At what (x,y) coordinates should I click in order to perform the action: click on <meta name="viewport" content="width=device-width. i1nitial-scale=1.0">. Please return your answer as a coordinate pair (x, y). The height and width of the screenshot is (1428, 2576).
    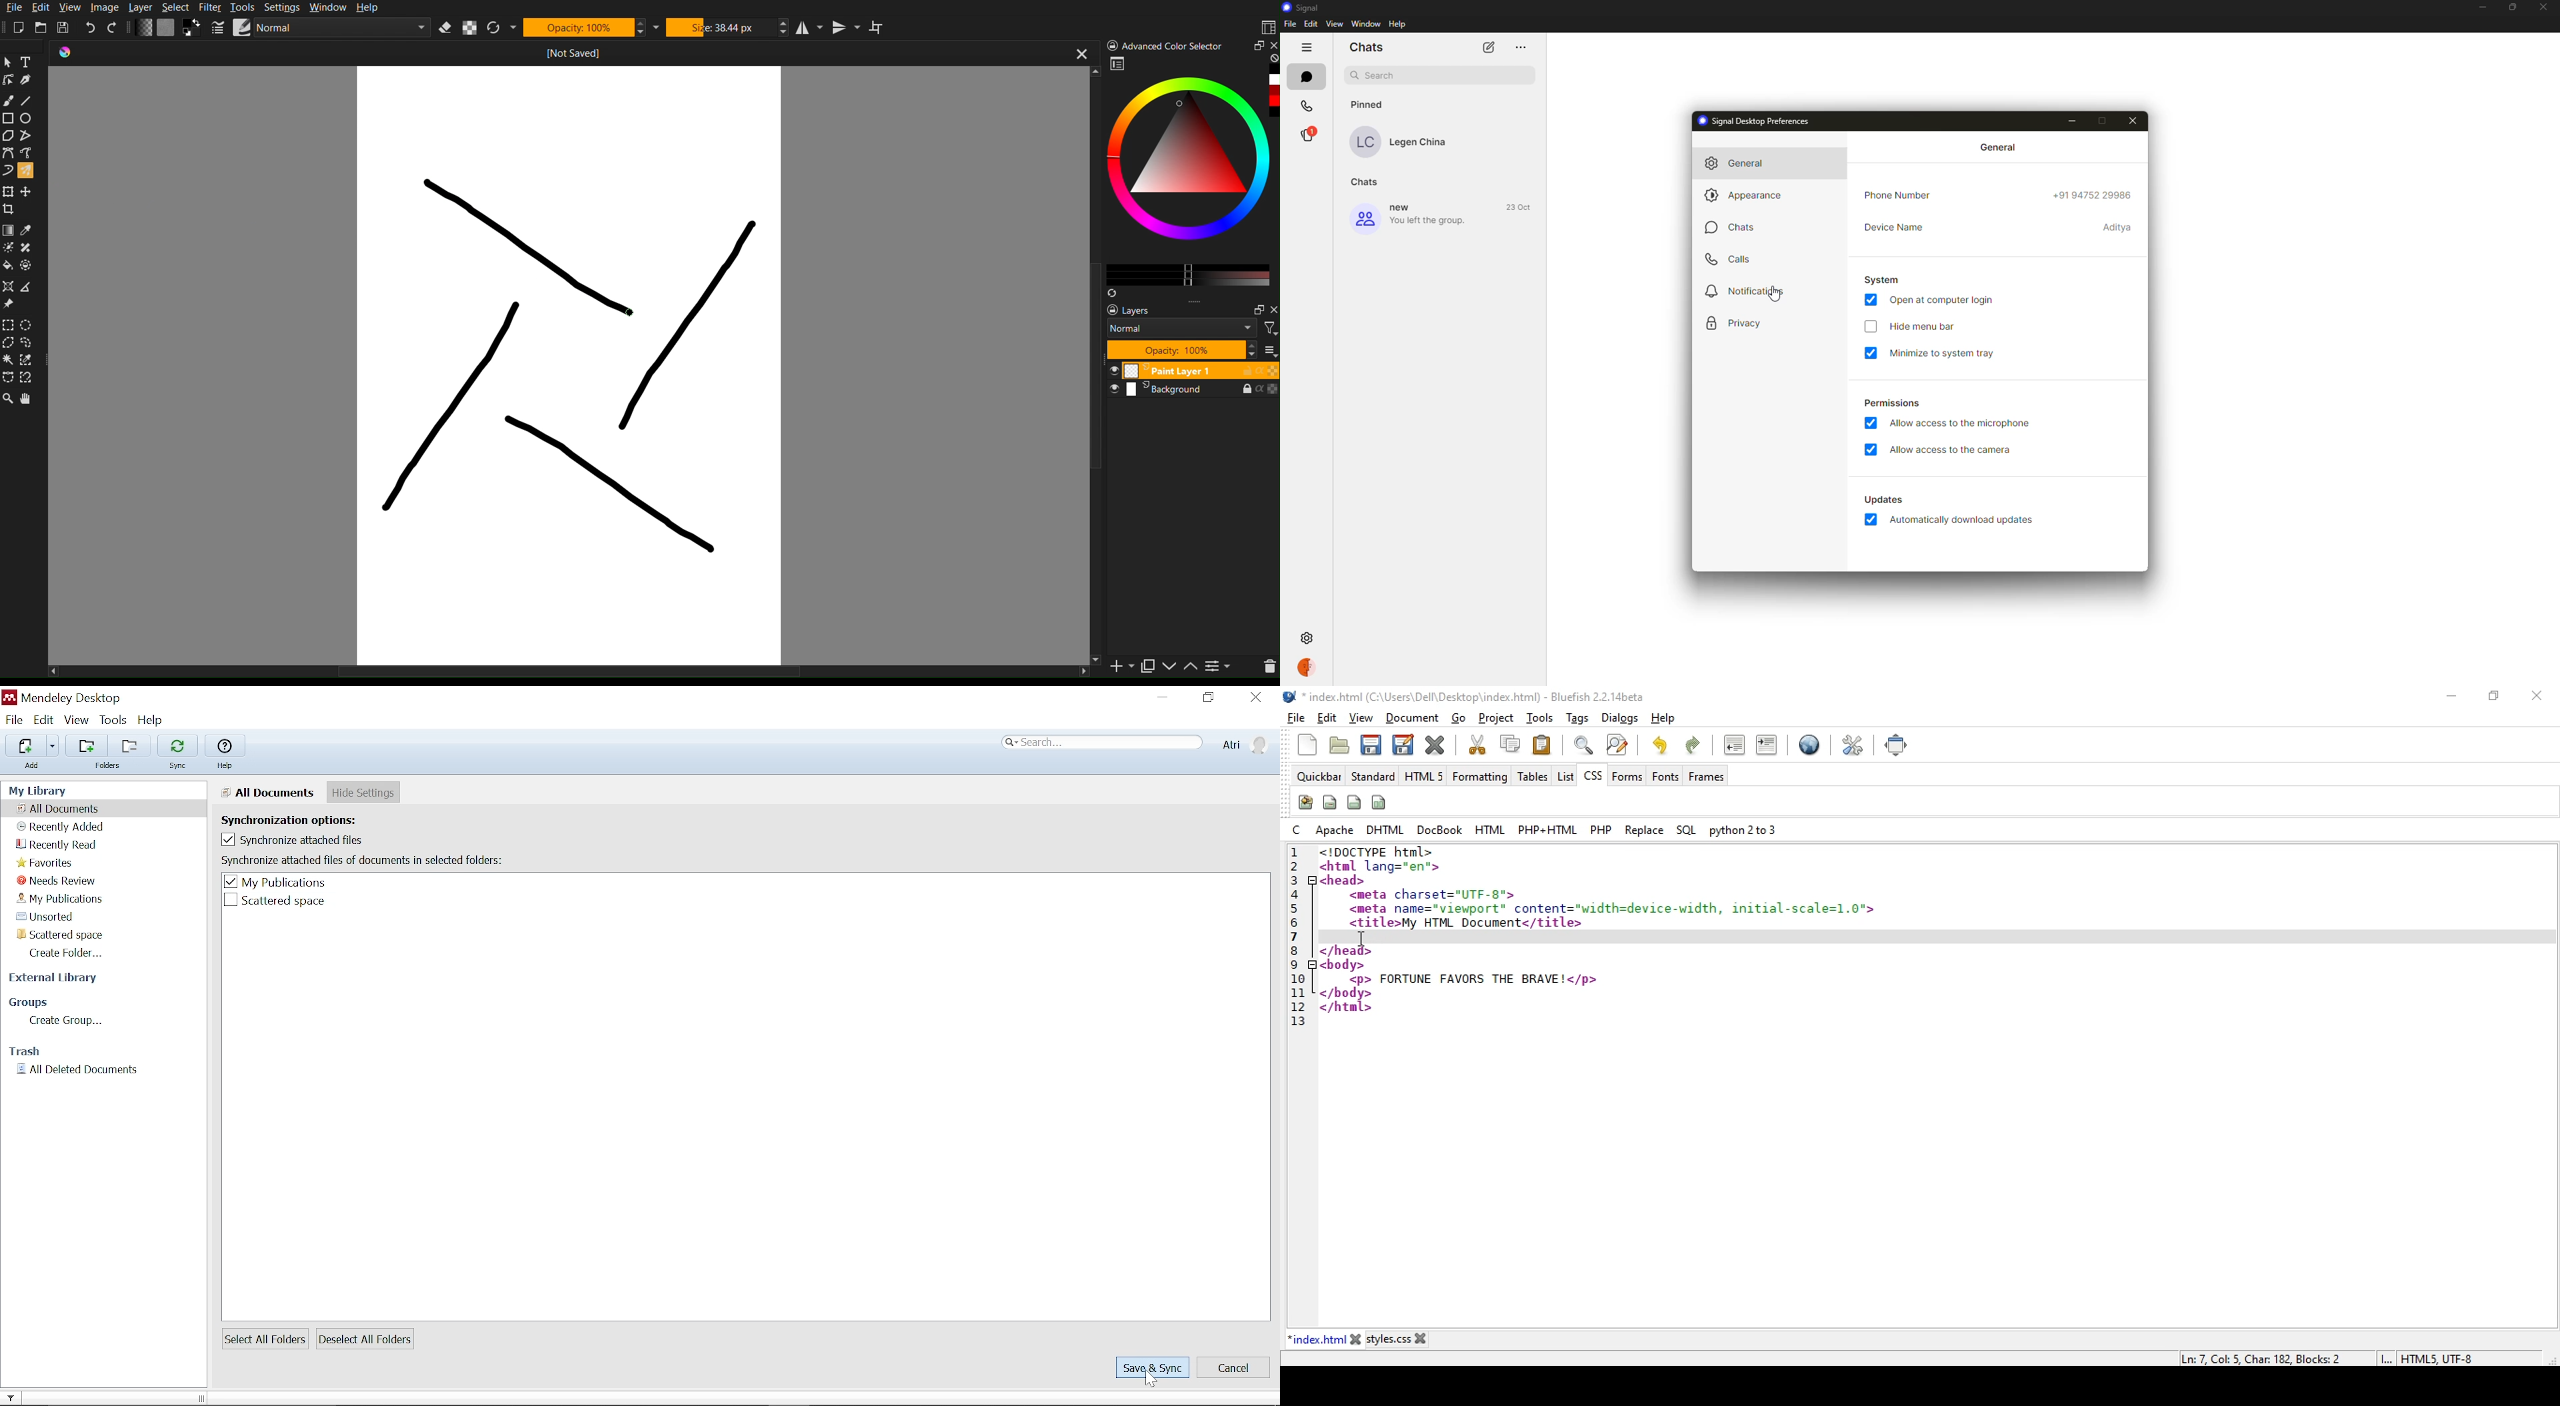
    Looking at the image, I should click on (1614, 907).